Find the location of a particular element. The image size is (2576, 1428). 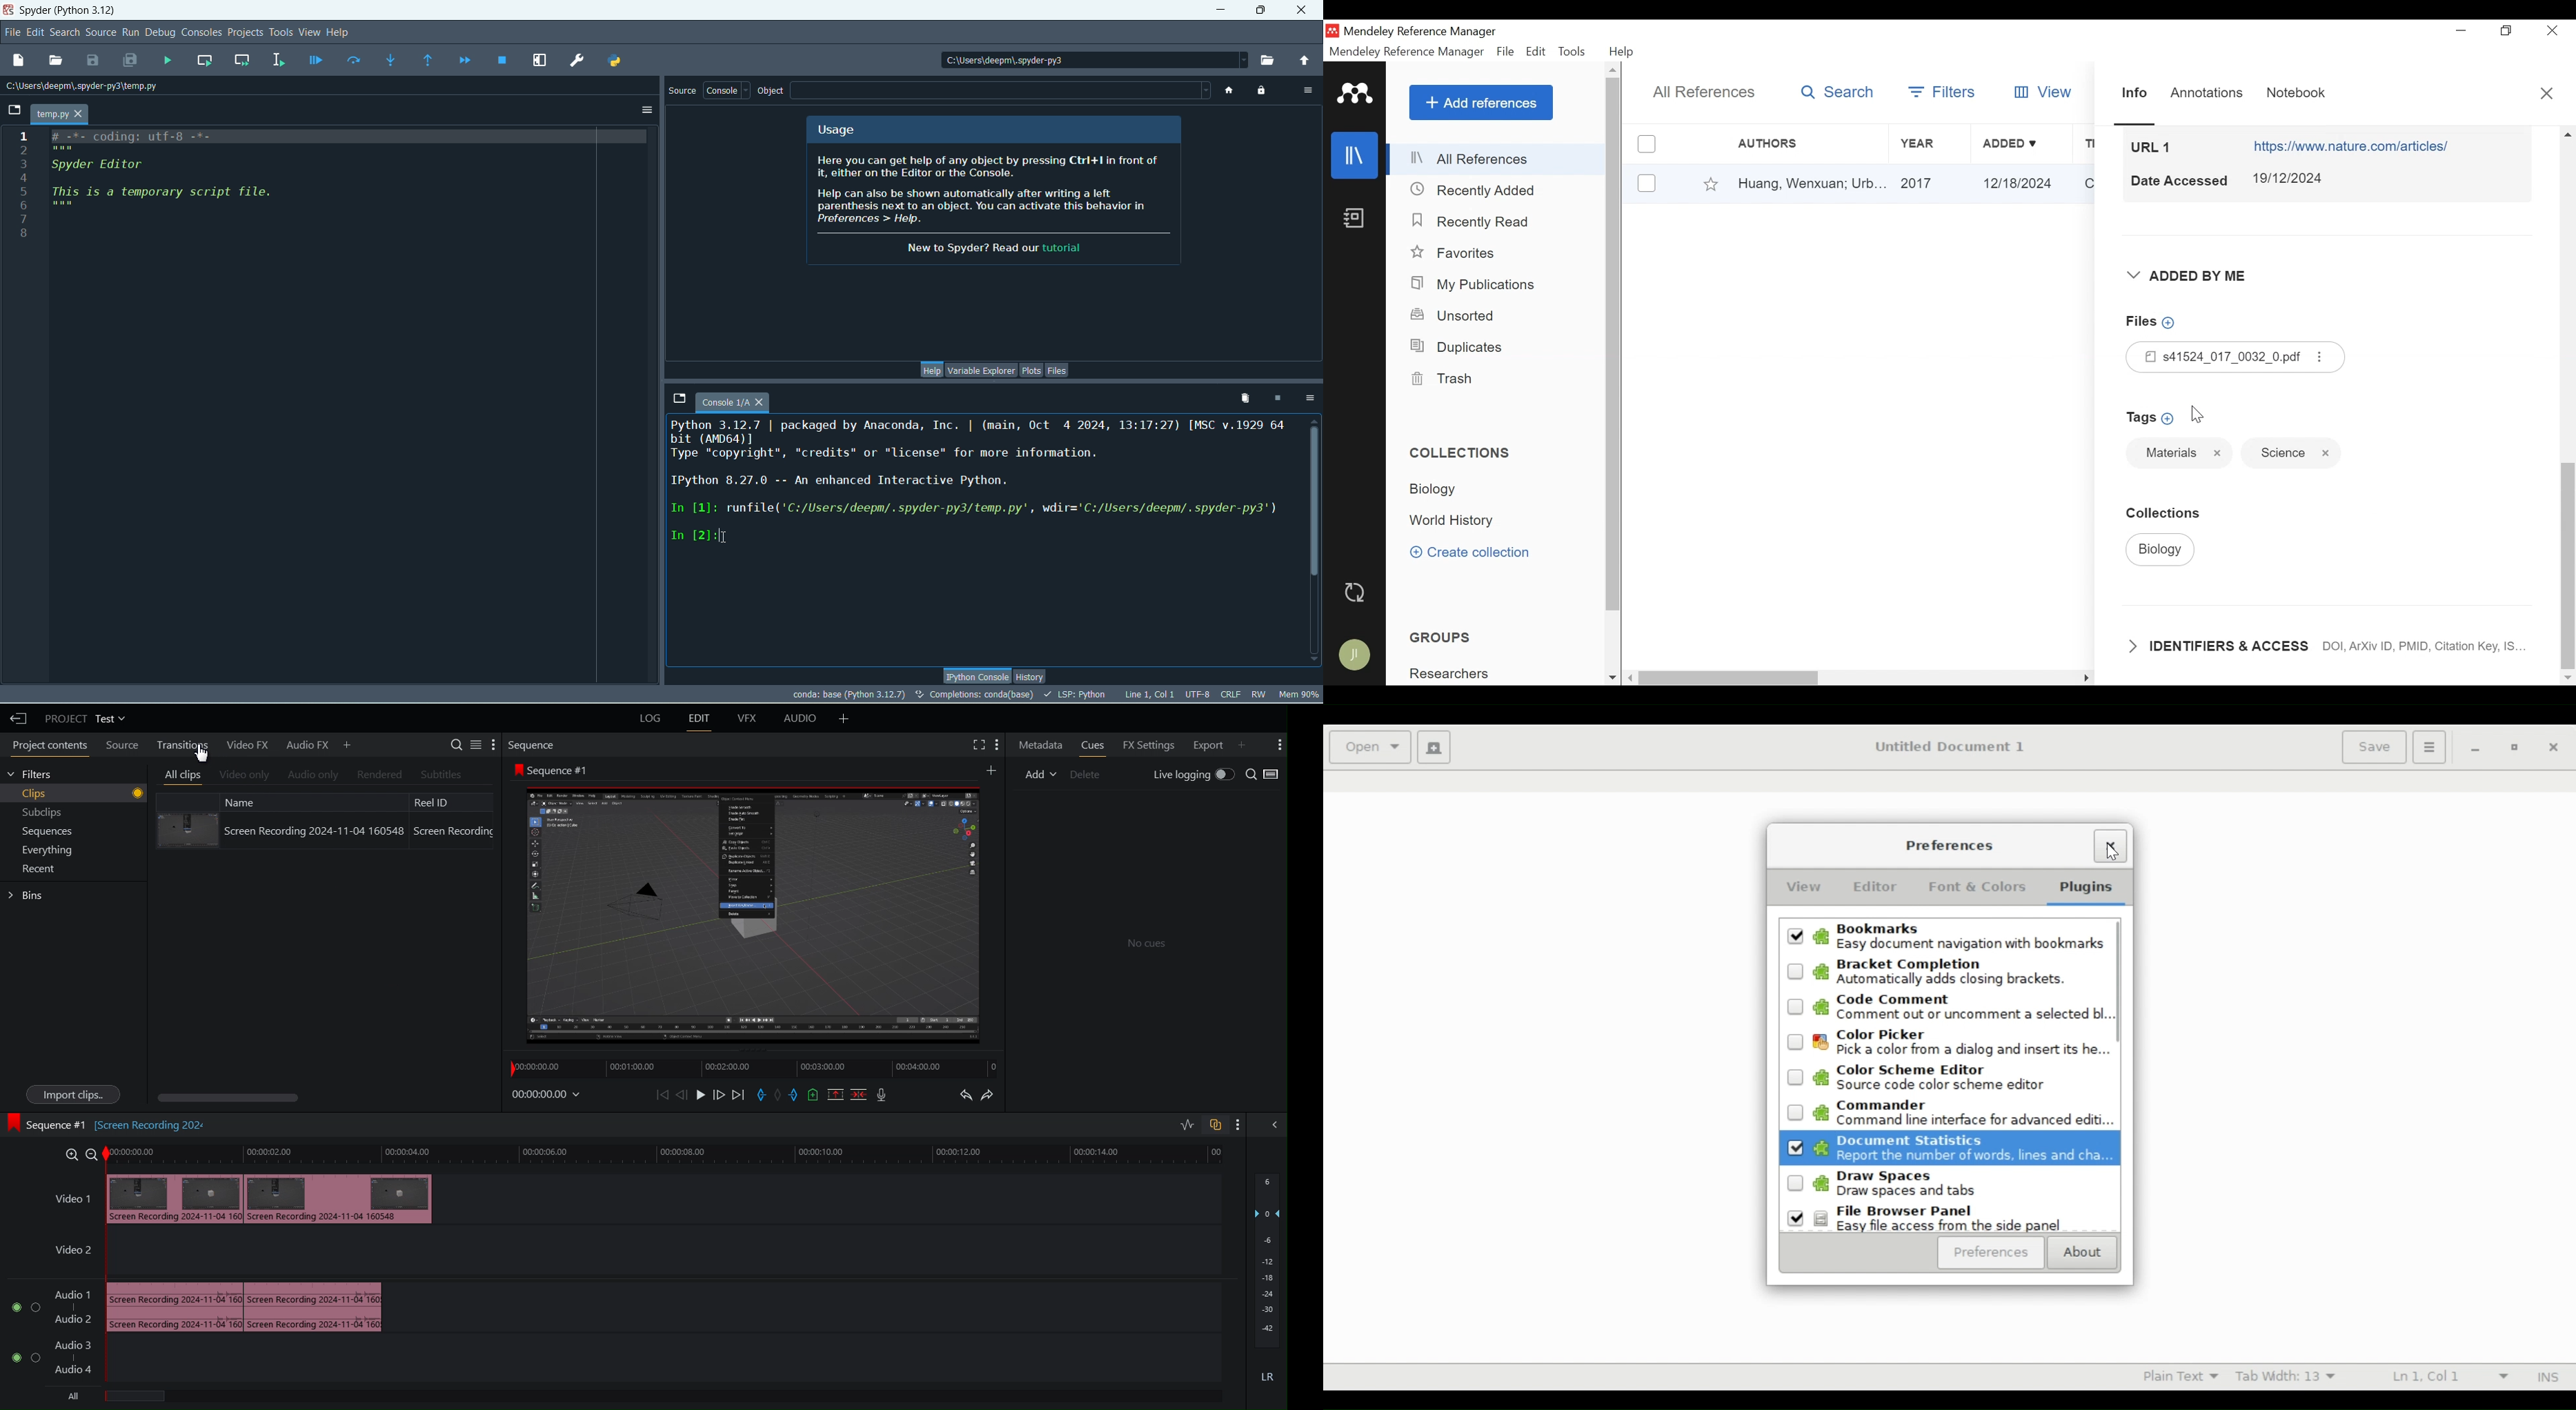

zoom out is located at coordinates (91, 1154).